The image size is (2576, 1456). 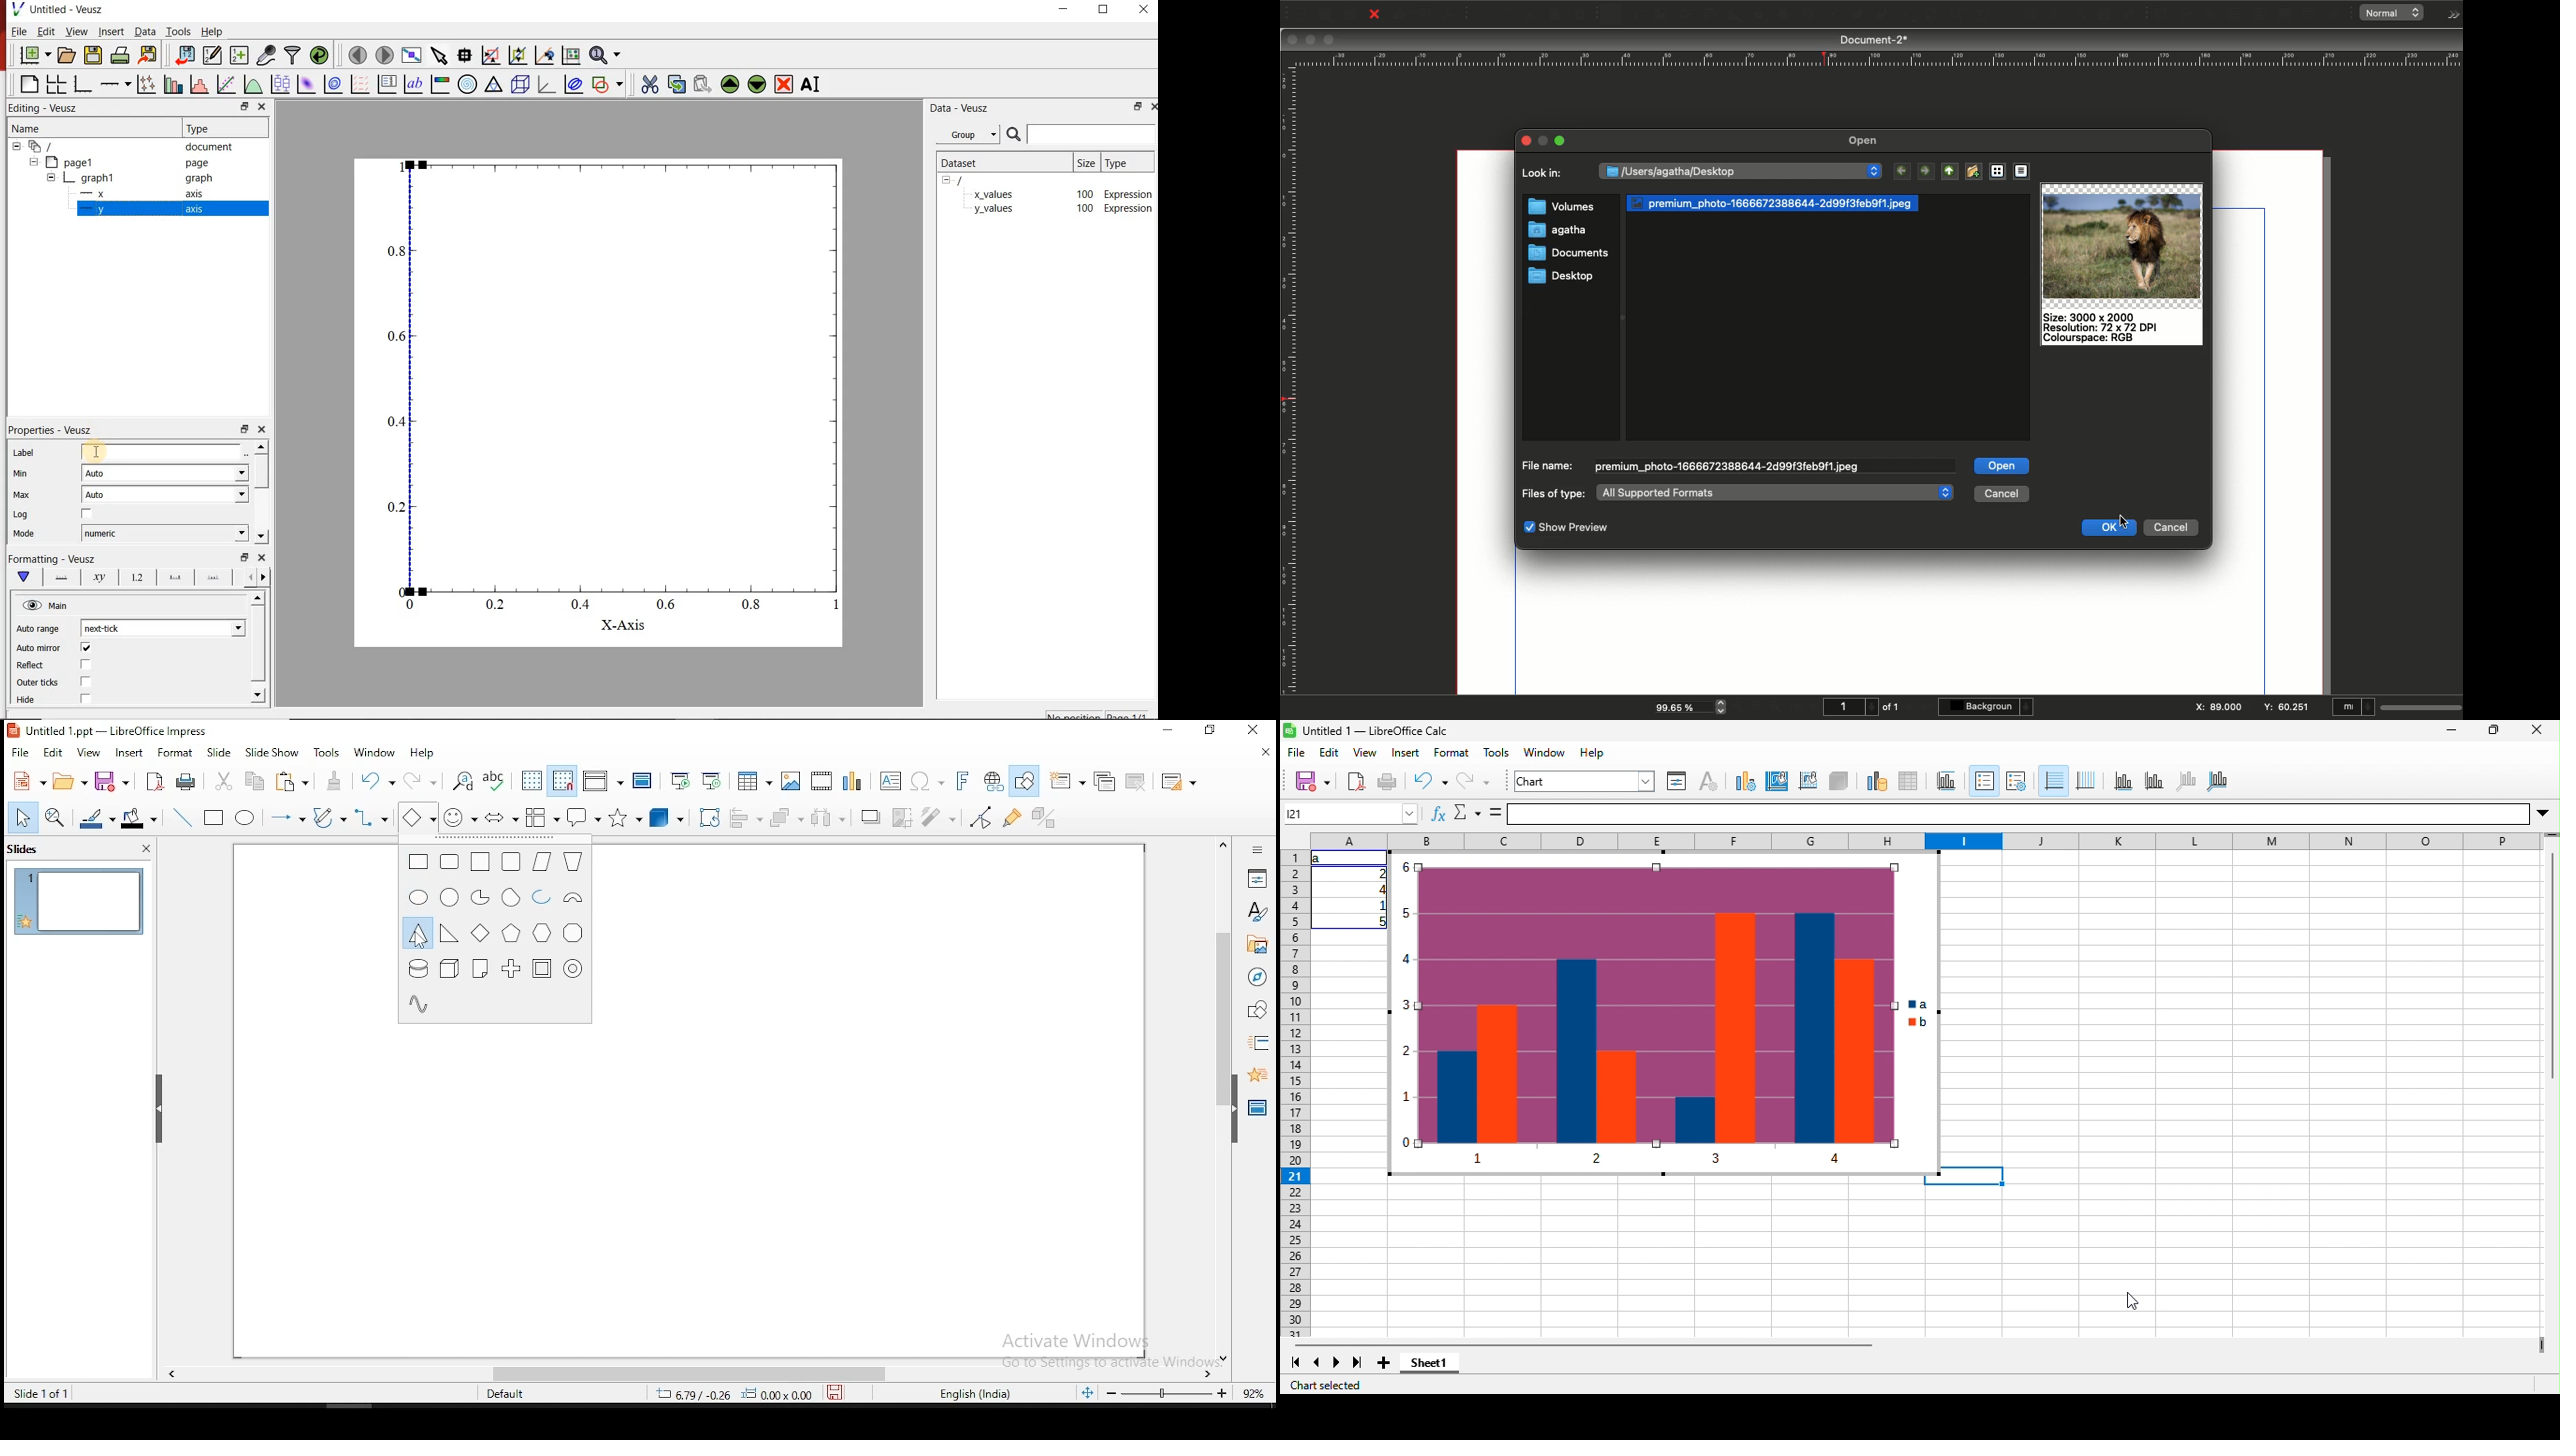 What do you see at coordinates (889, 780) in the screenshot?
I see `text box` at bounding box center [889, 780].